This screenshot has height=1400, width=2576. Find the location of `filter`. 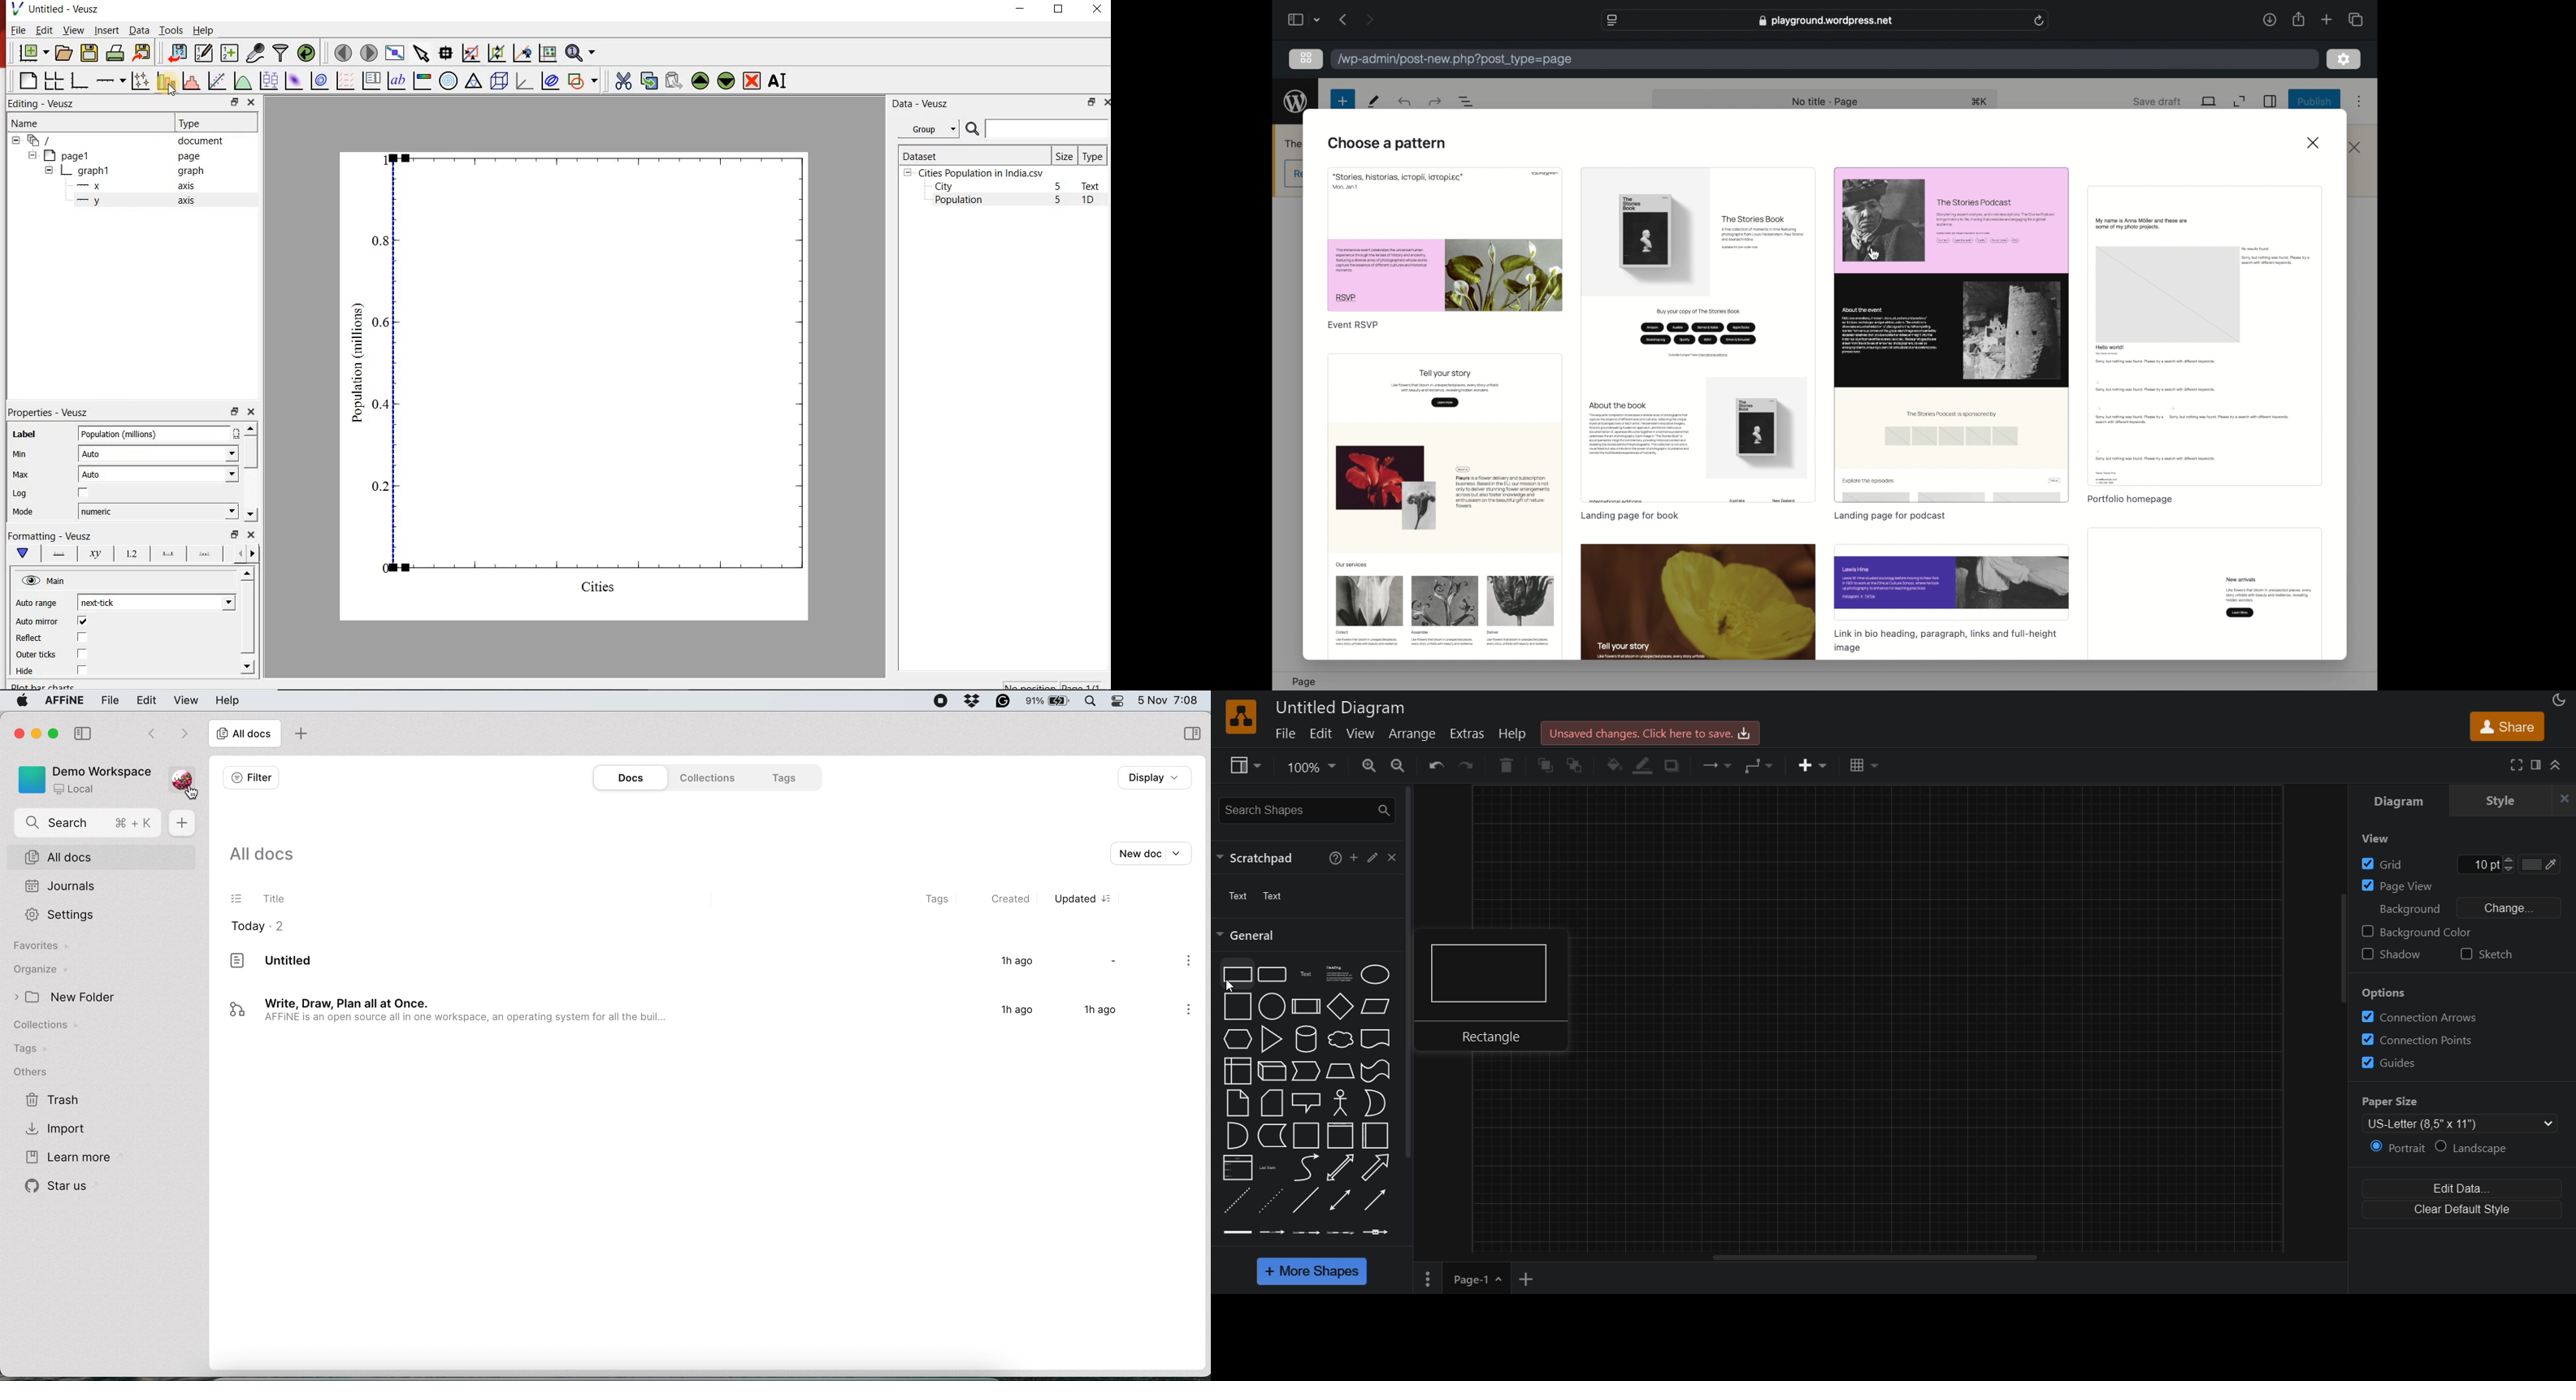

filter is located at coordinates (249, 777).